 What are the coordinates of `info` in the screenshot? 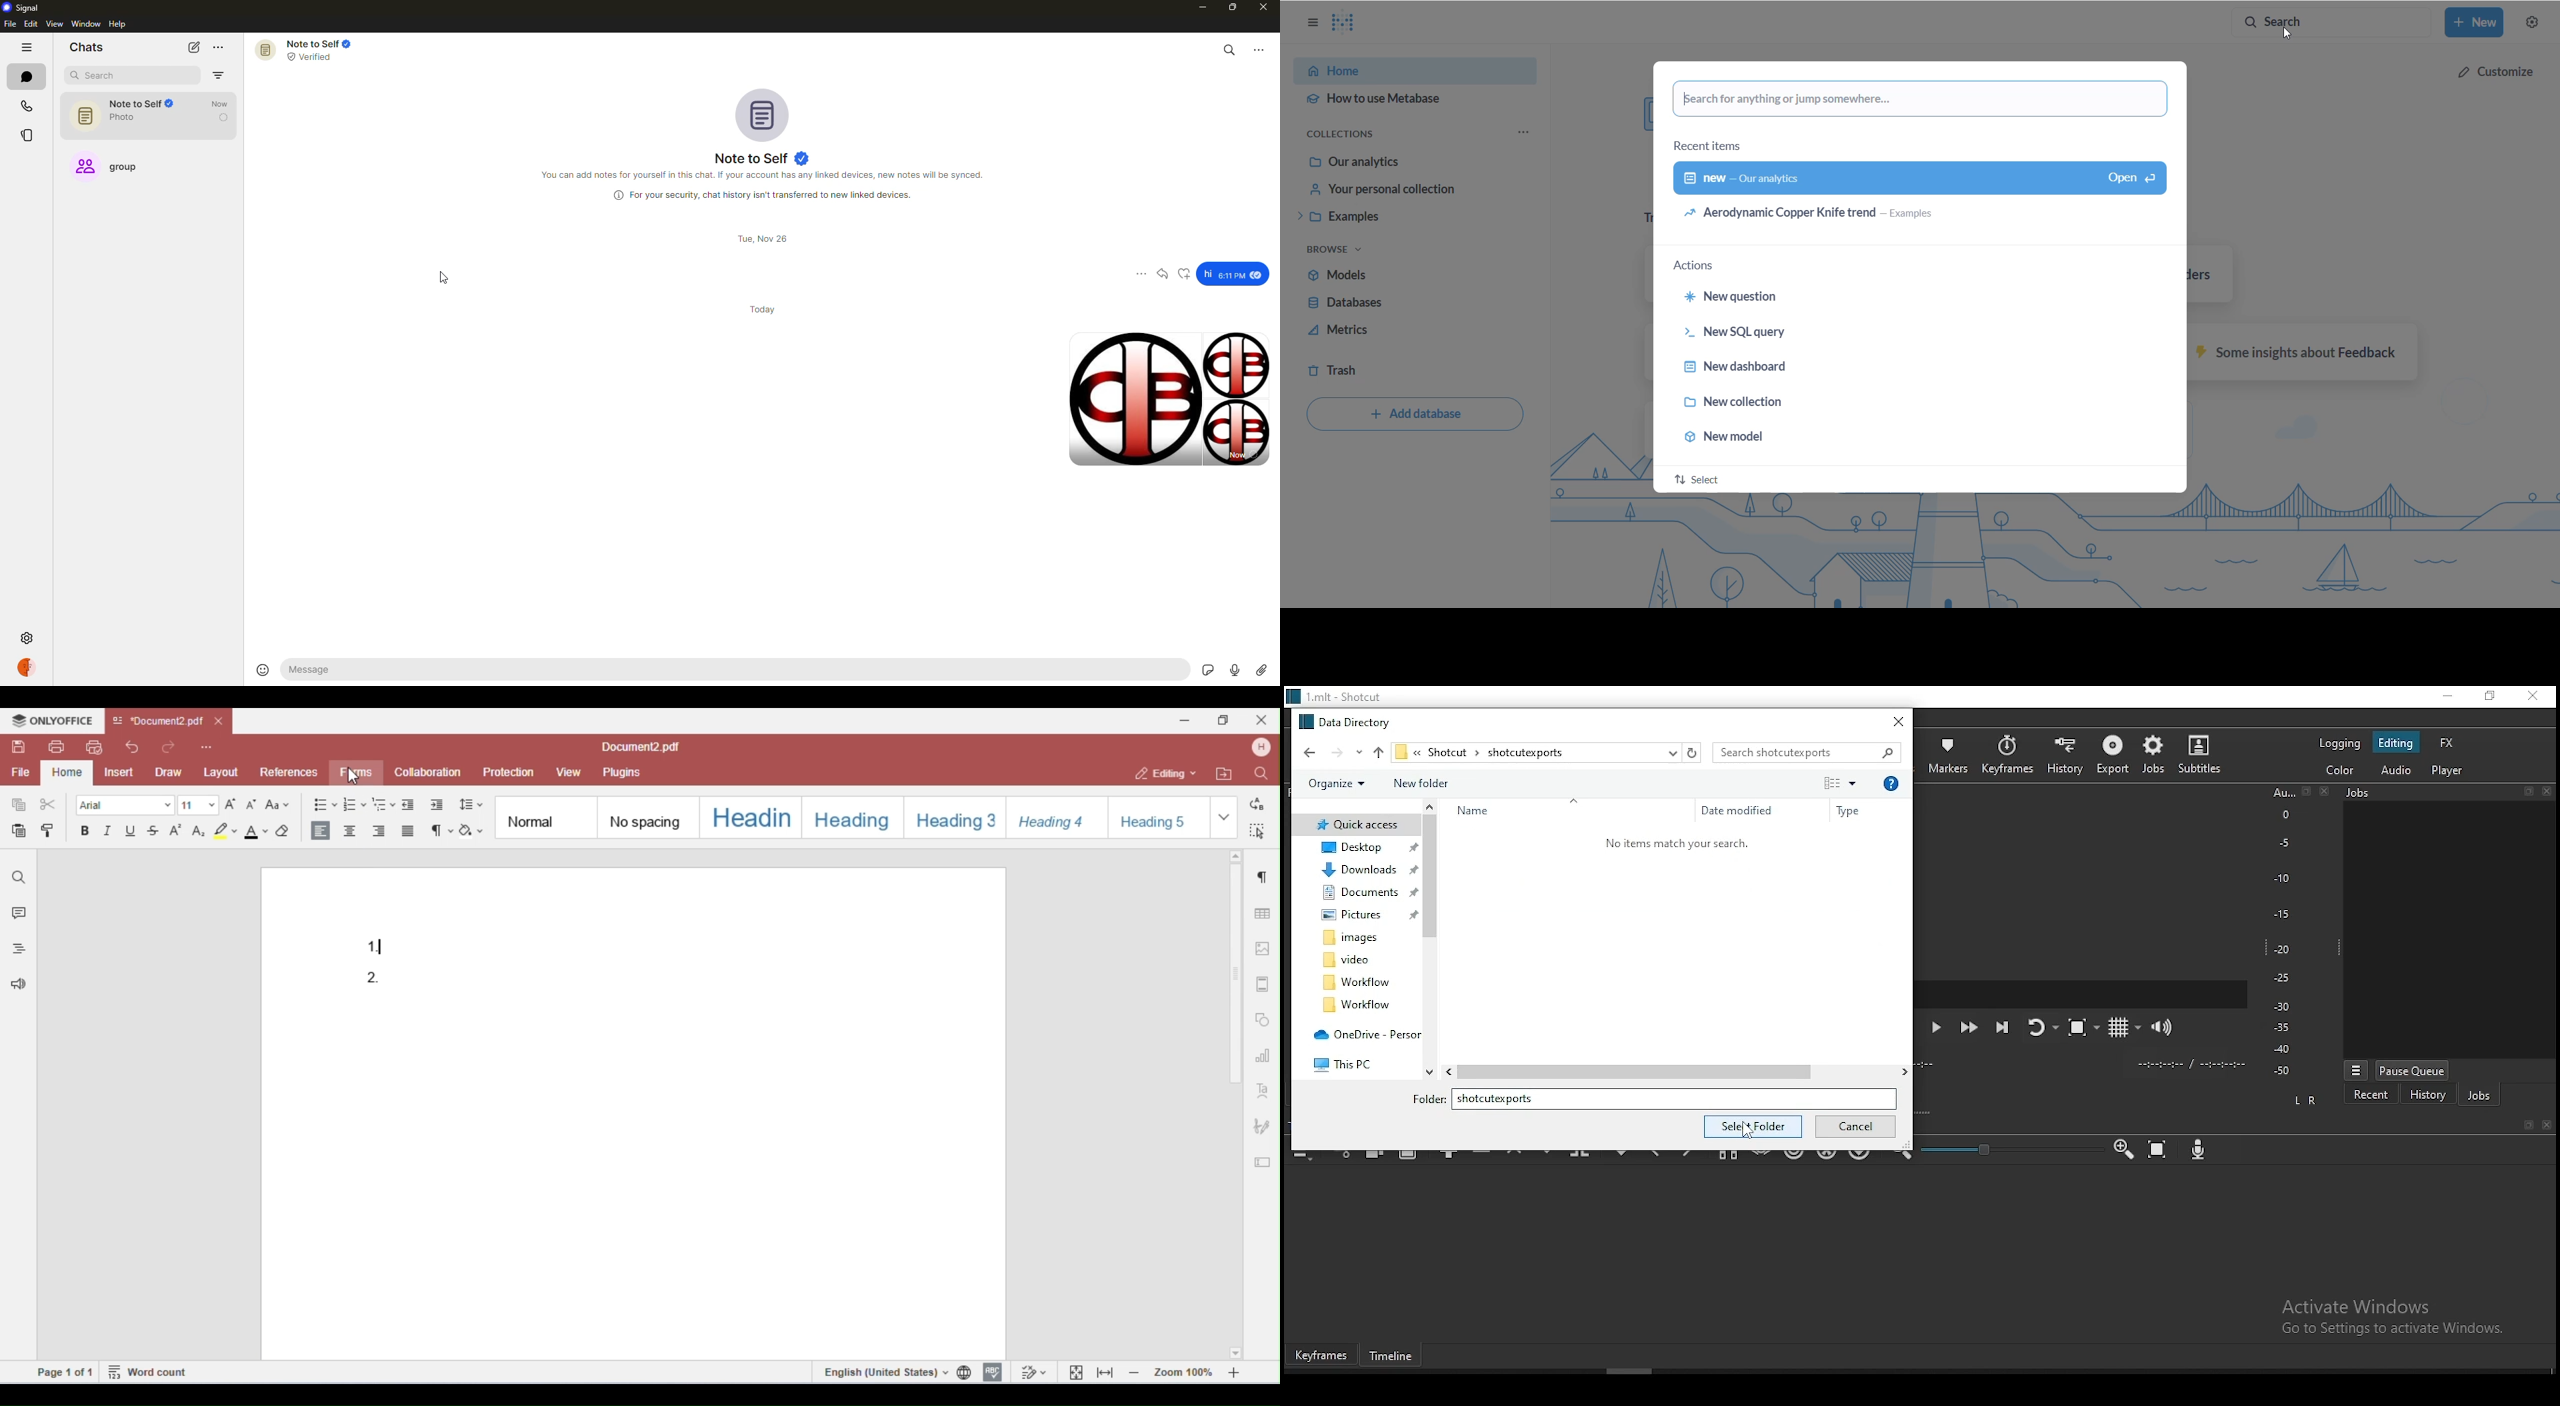 It's located at (767, 175).